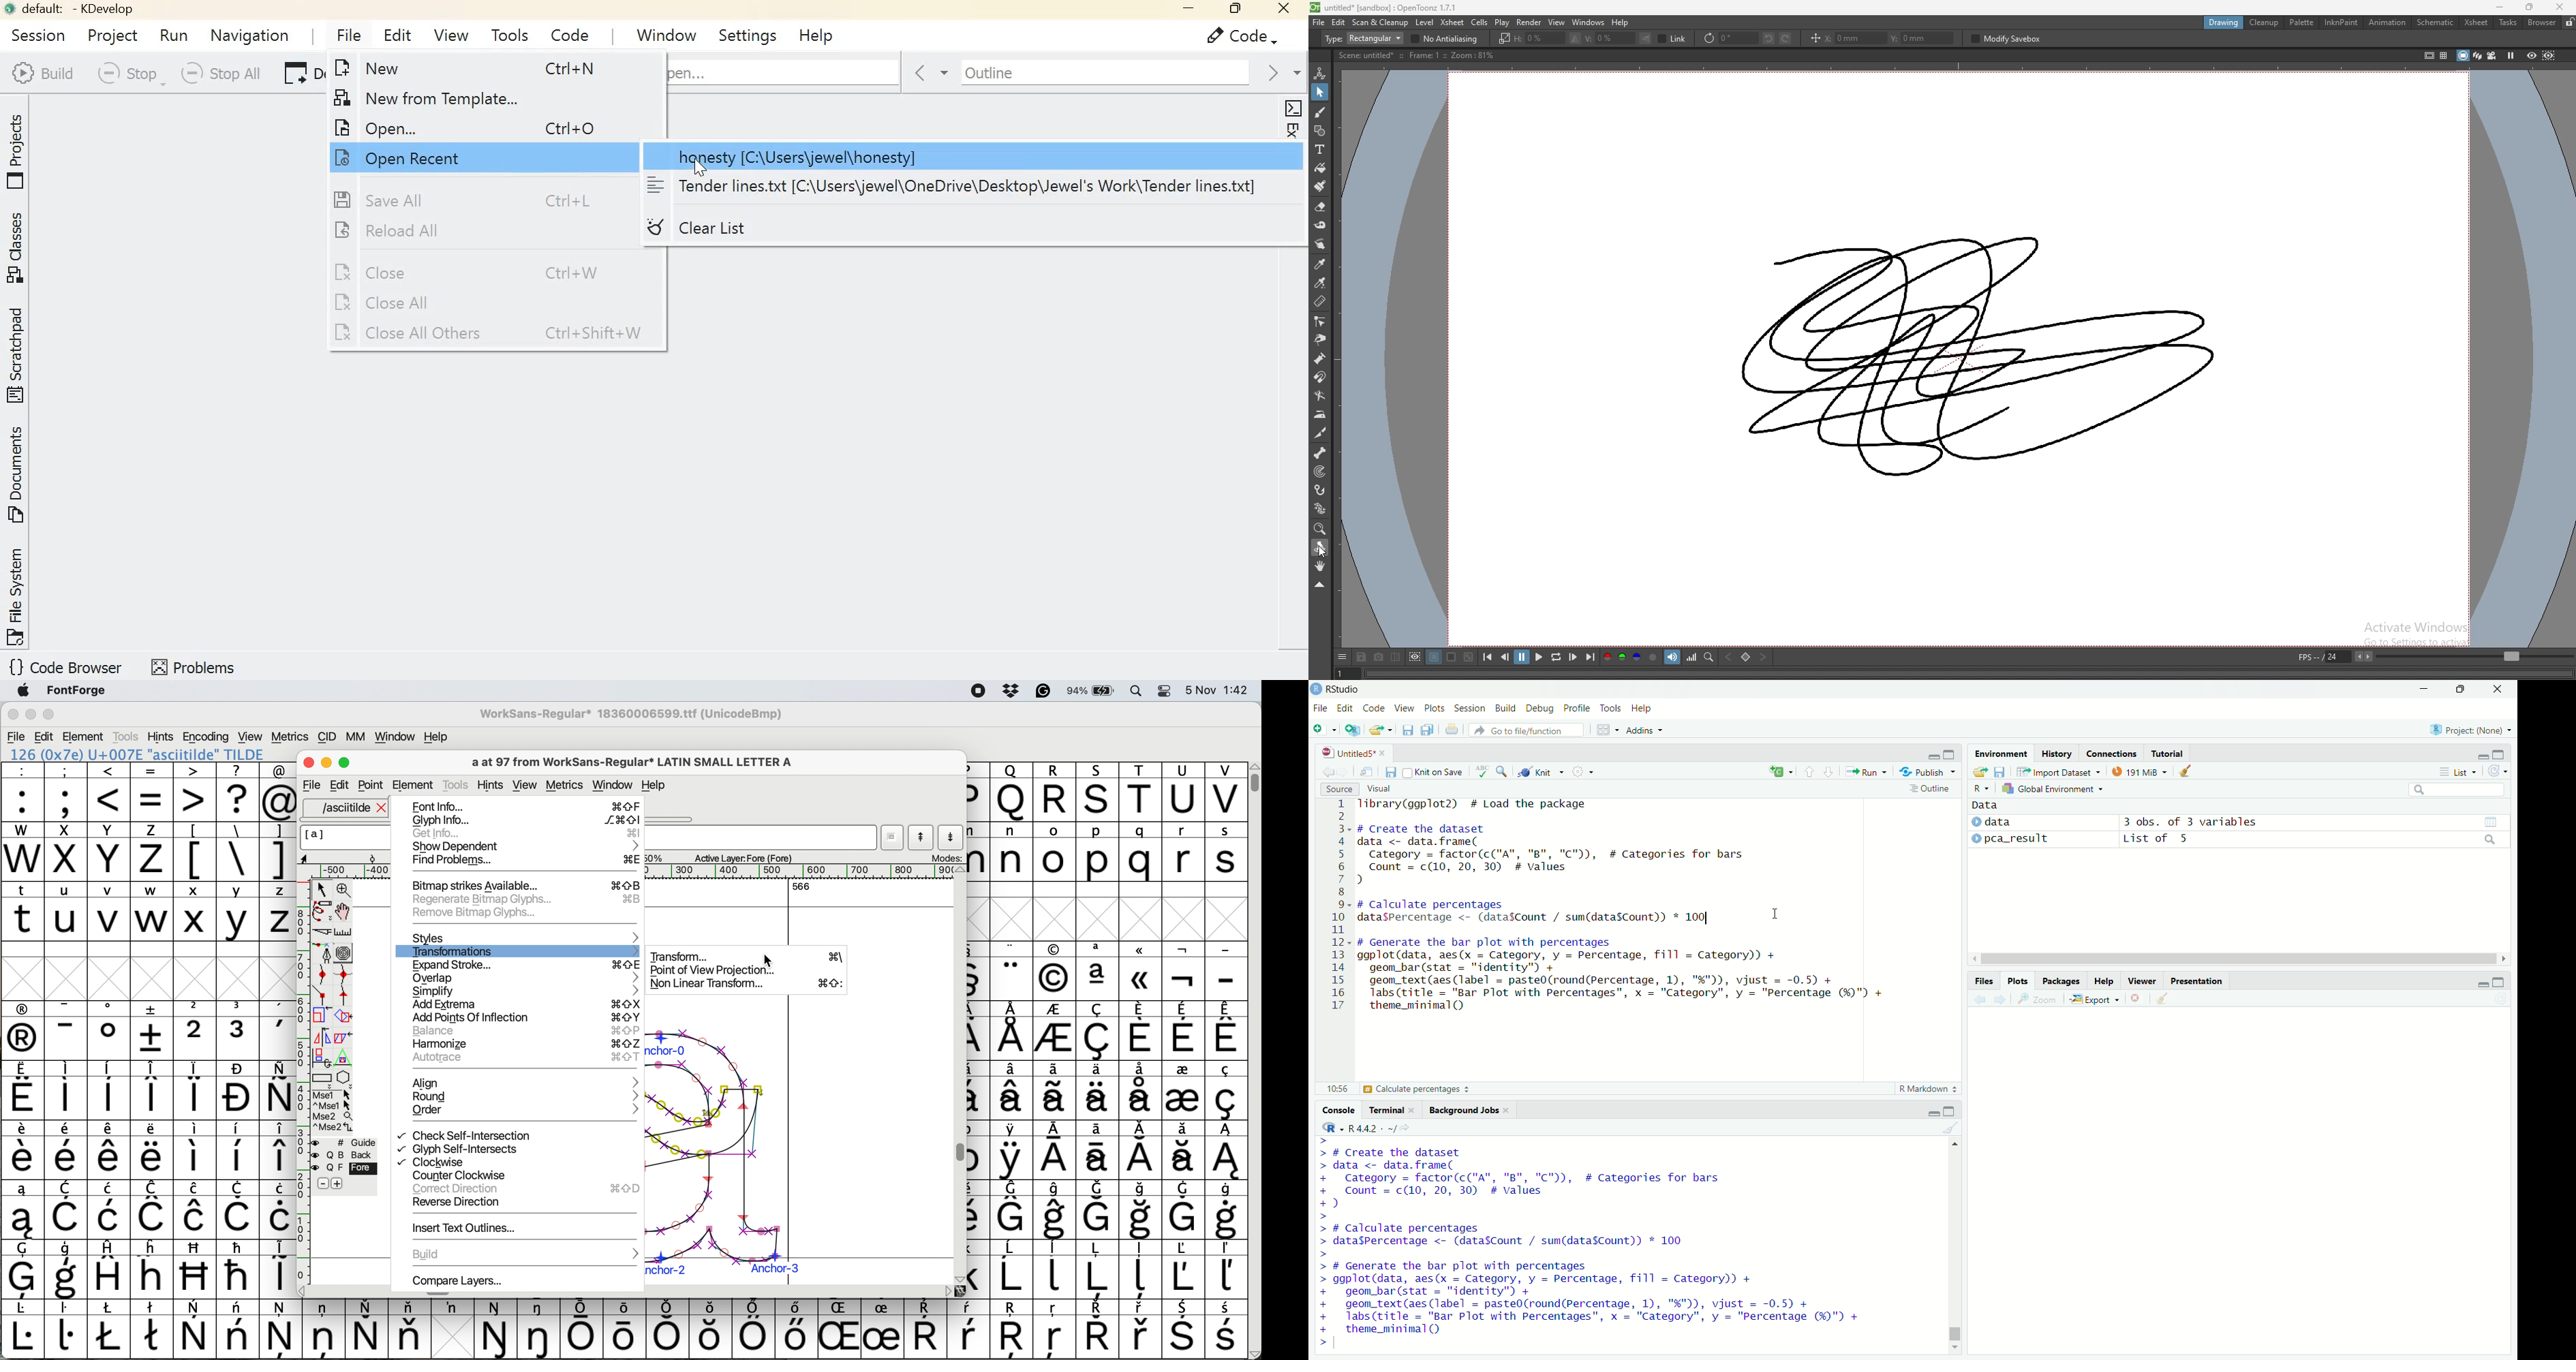  Describe the element at coordinates (1468, 1110) in the screenshot. I see `background jobs` at that location.